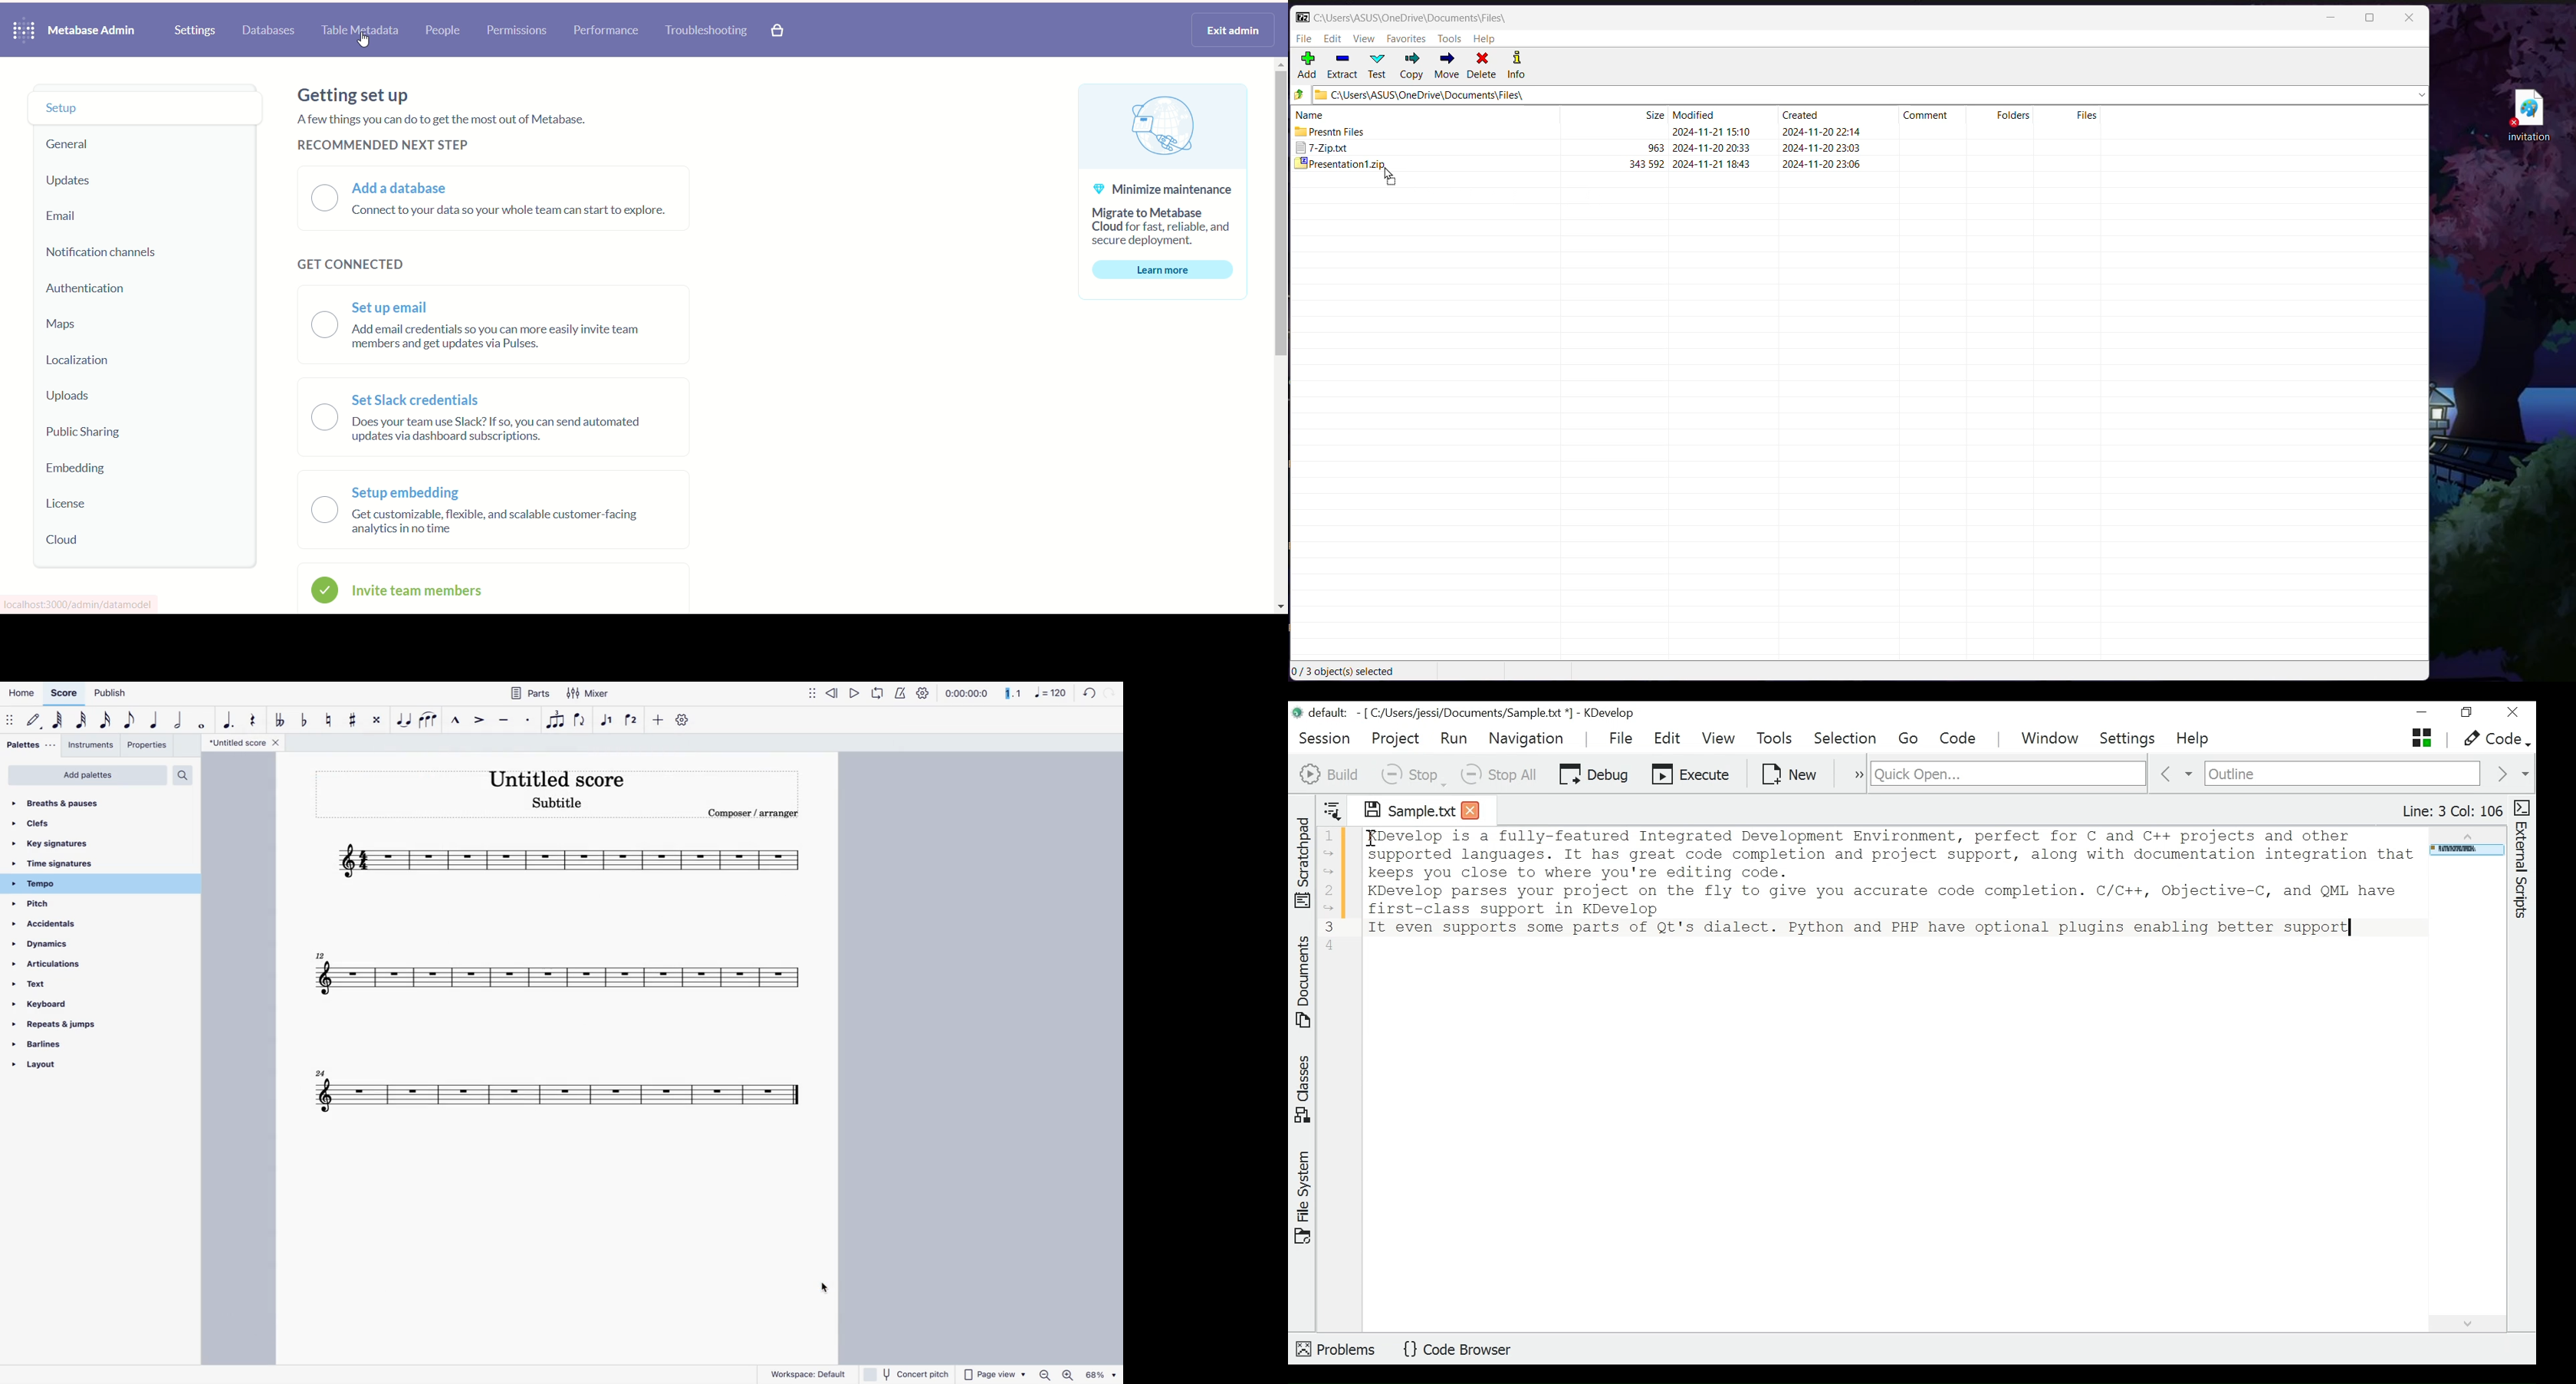 This screenshot has width=2576, height=1400. What do you see at coordinates (77, 180) in the screenshot?
I see `updates` at bounding box center [77, 180].